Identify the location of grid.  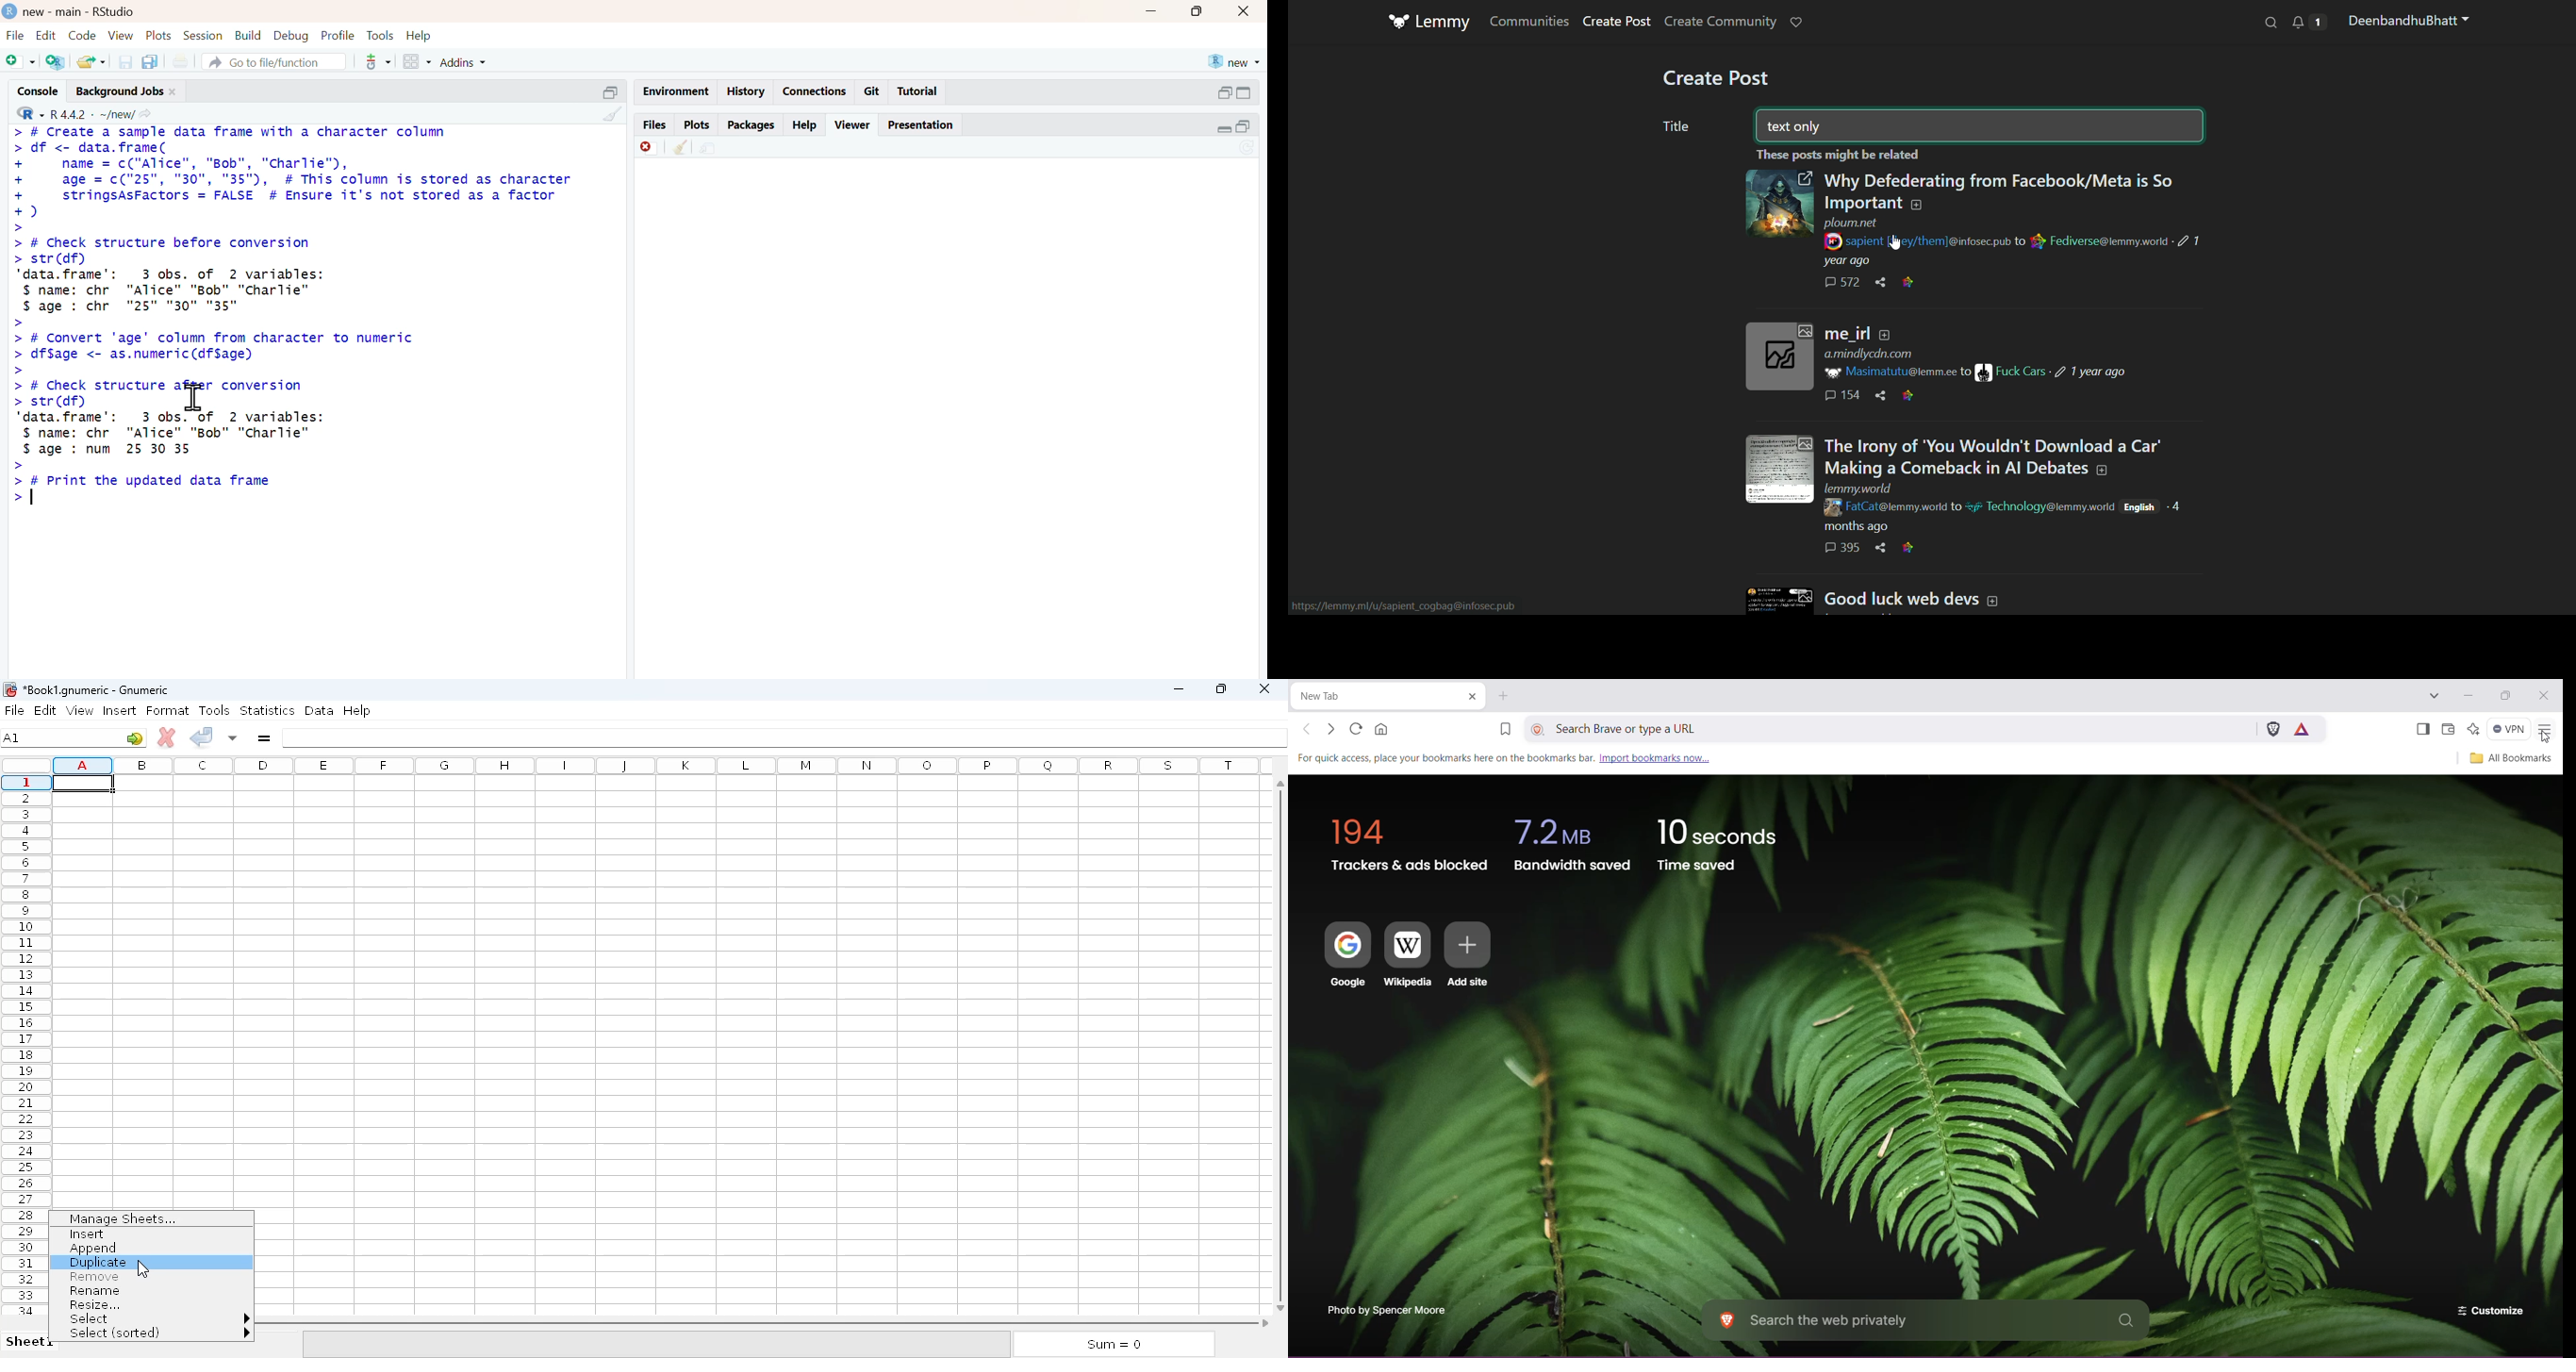
(419, 61).